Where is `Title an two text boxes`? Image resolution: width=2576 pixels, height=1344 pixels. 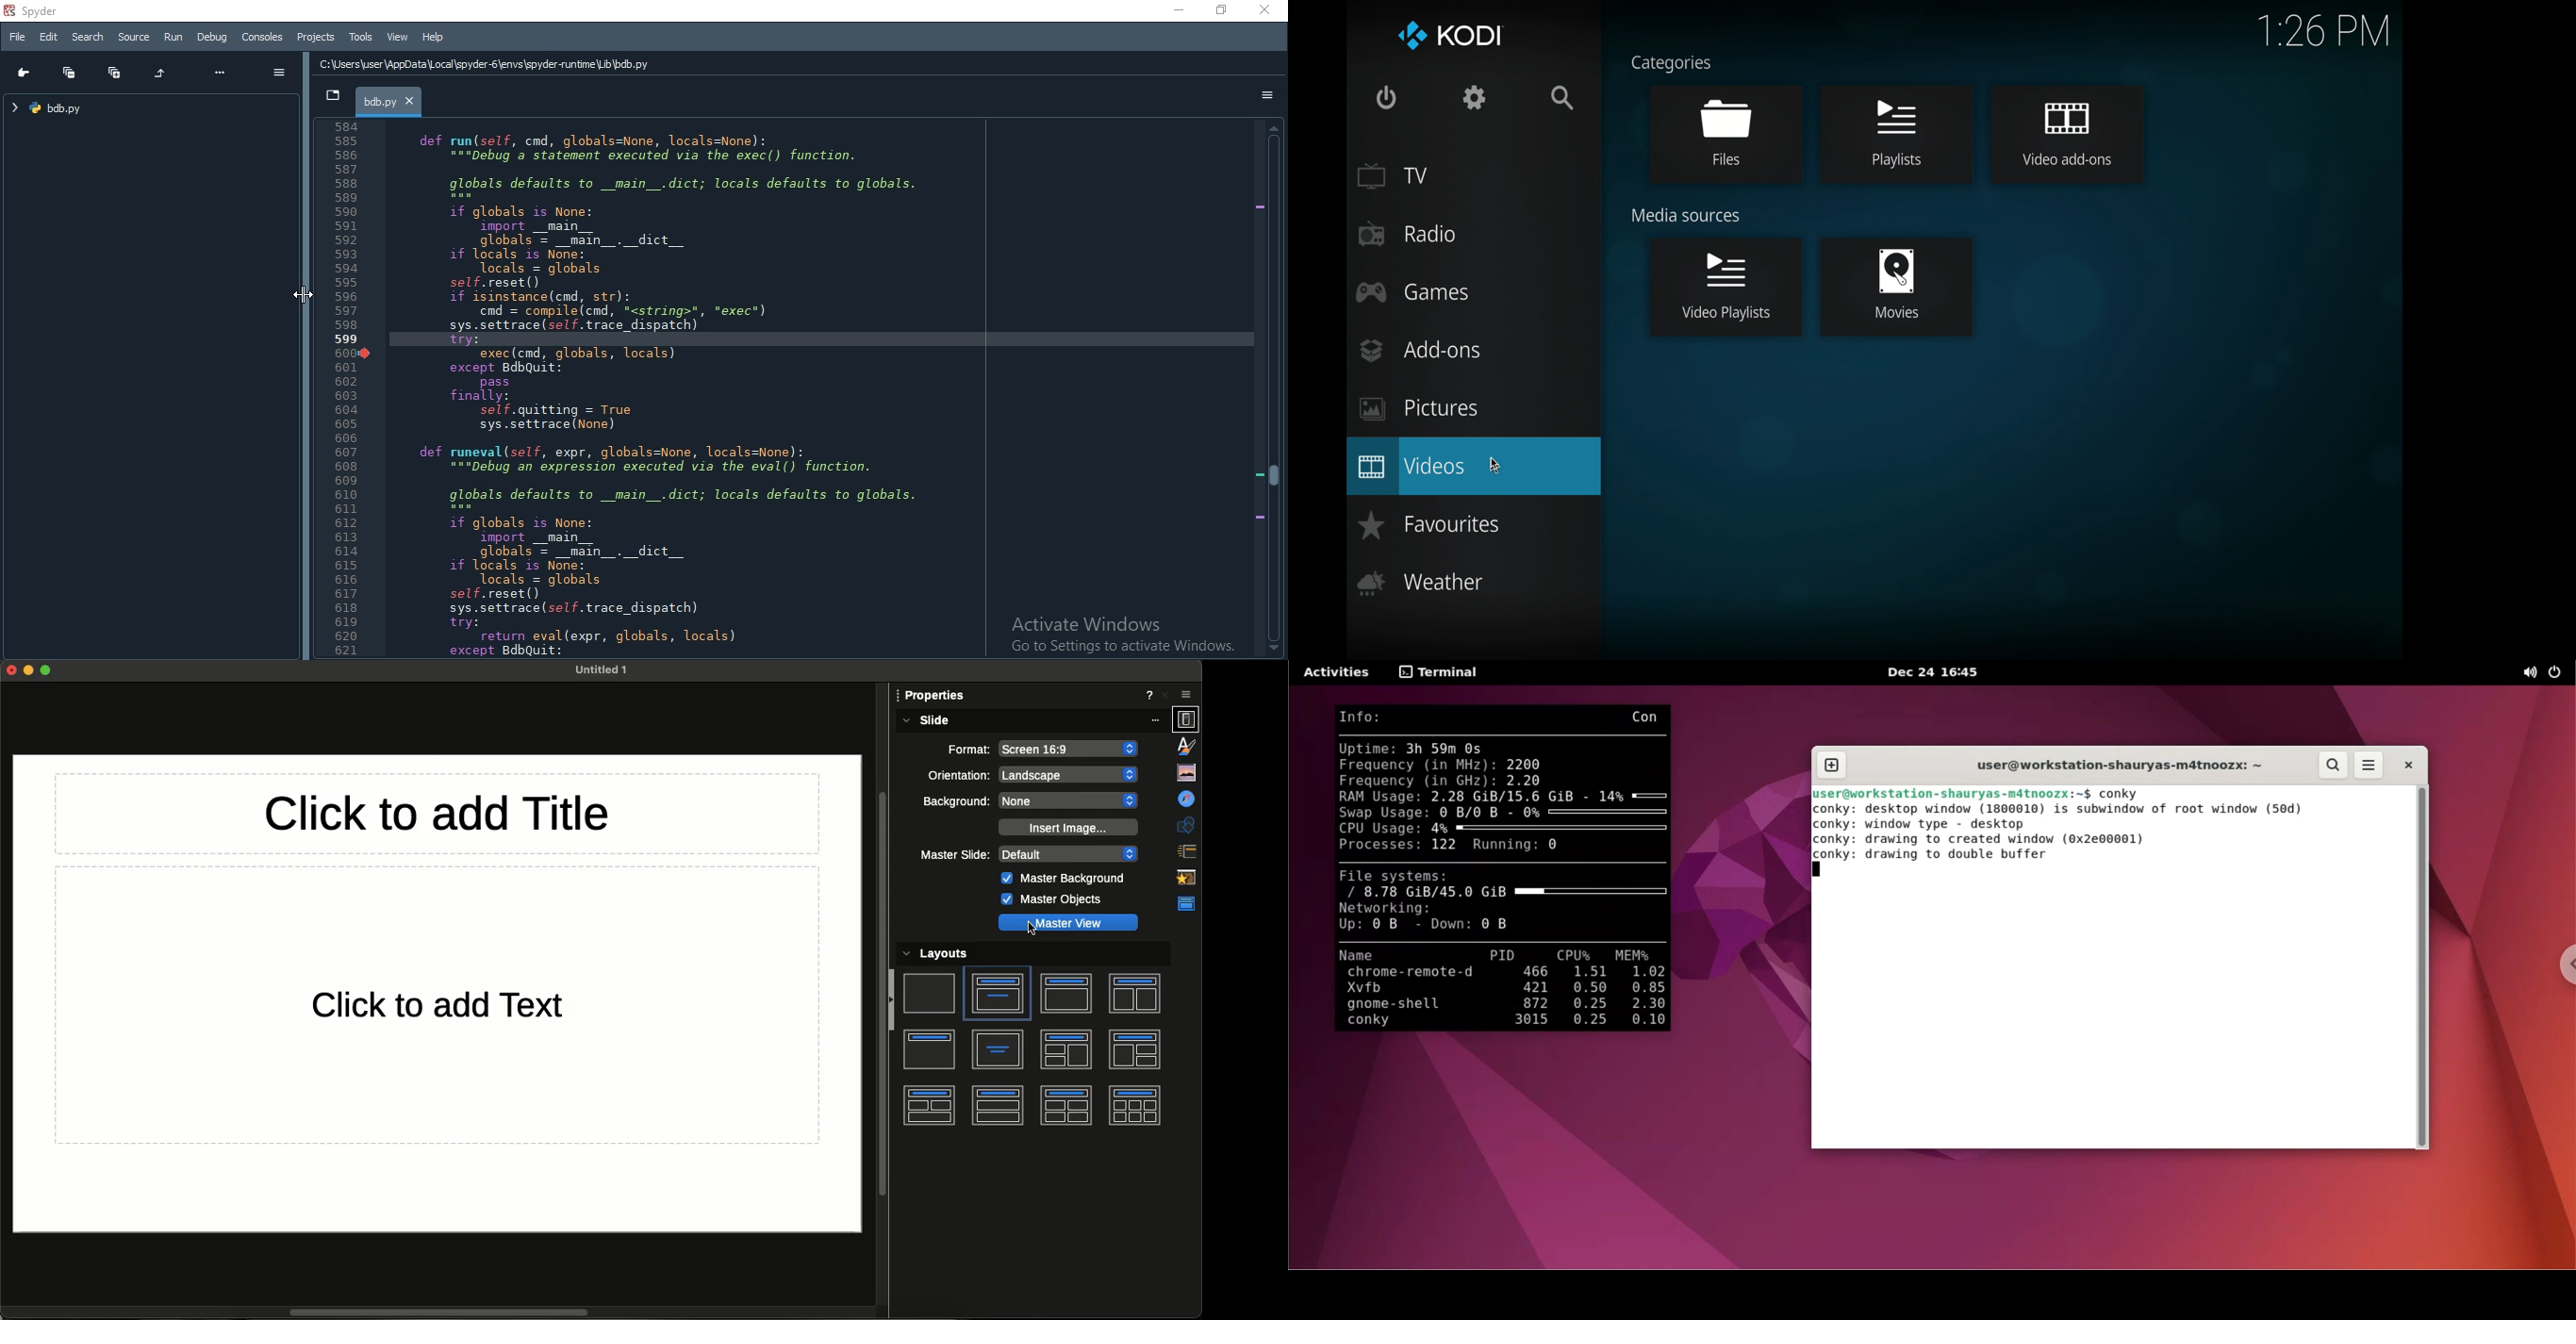 Title an two text boxes is located at coordinates (1135, 995).